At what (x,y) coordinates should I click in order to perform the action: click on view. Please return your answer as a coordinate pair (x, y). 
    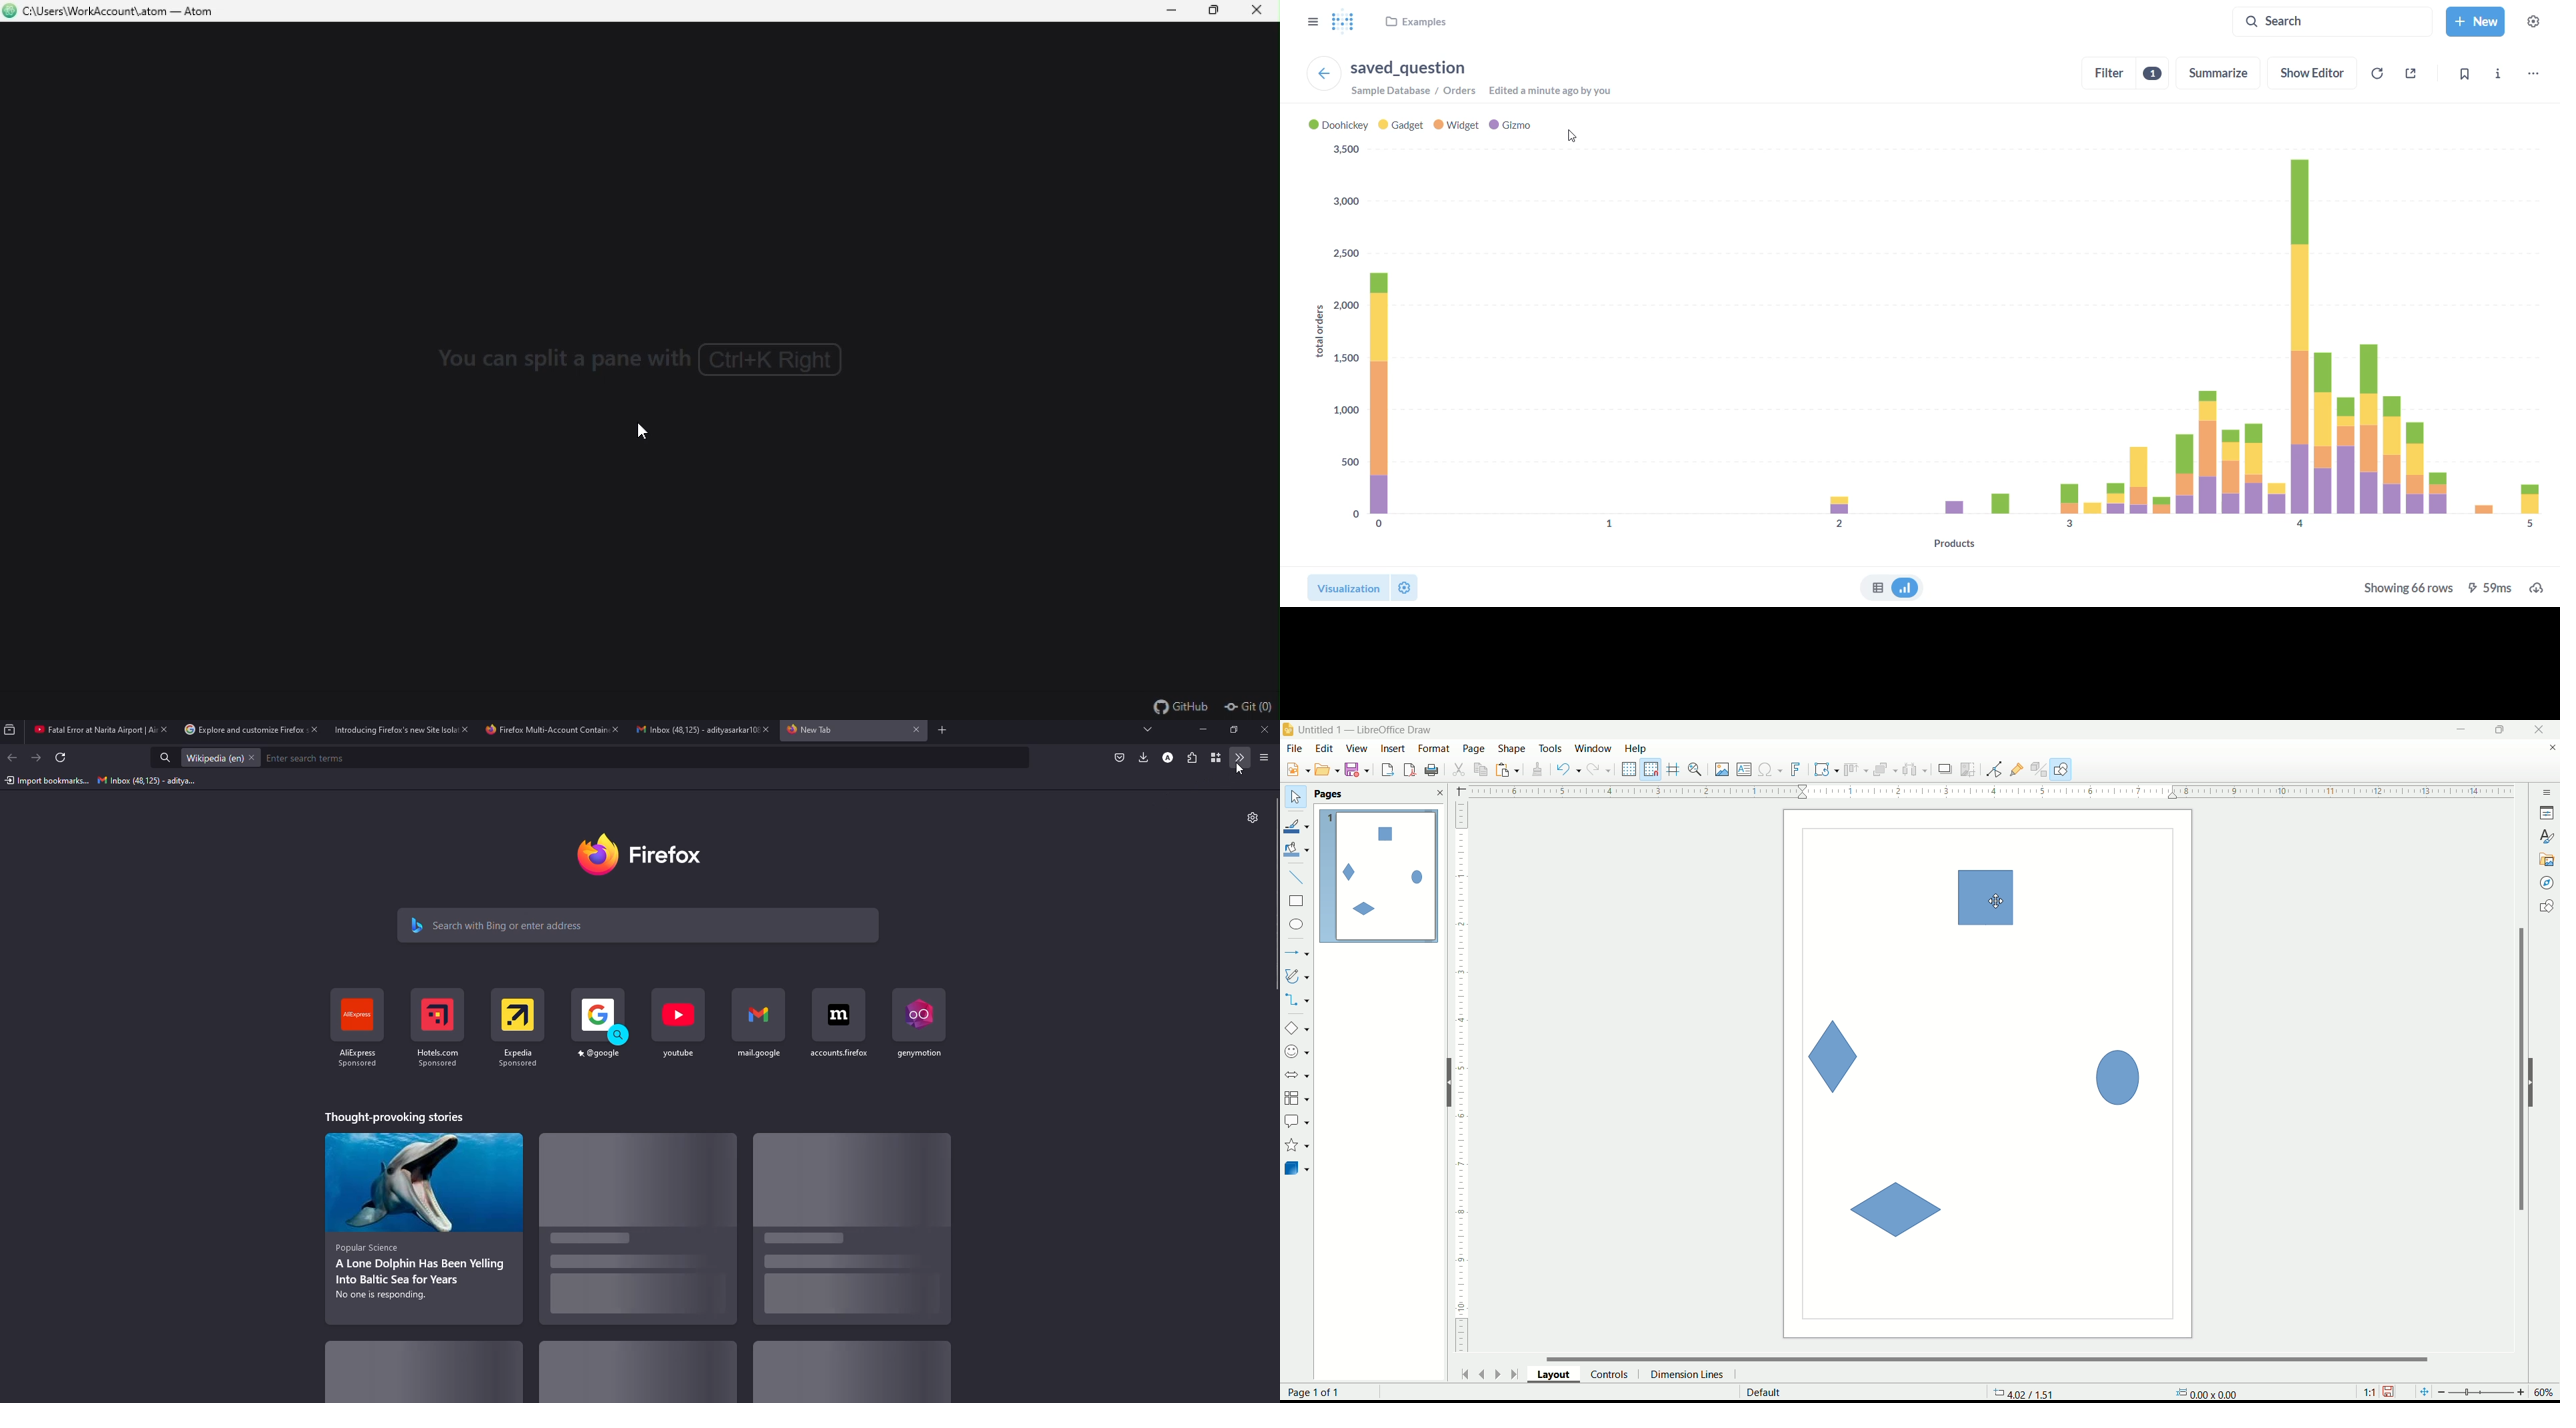
    Looking at the image, I should click on (1358, 749).